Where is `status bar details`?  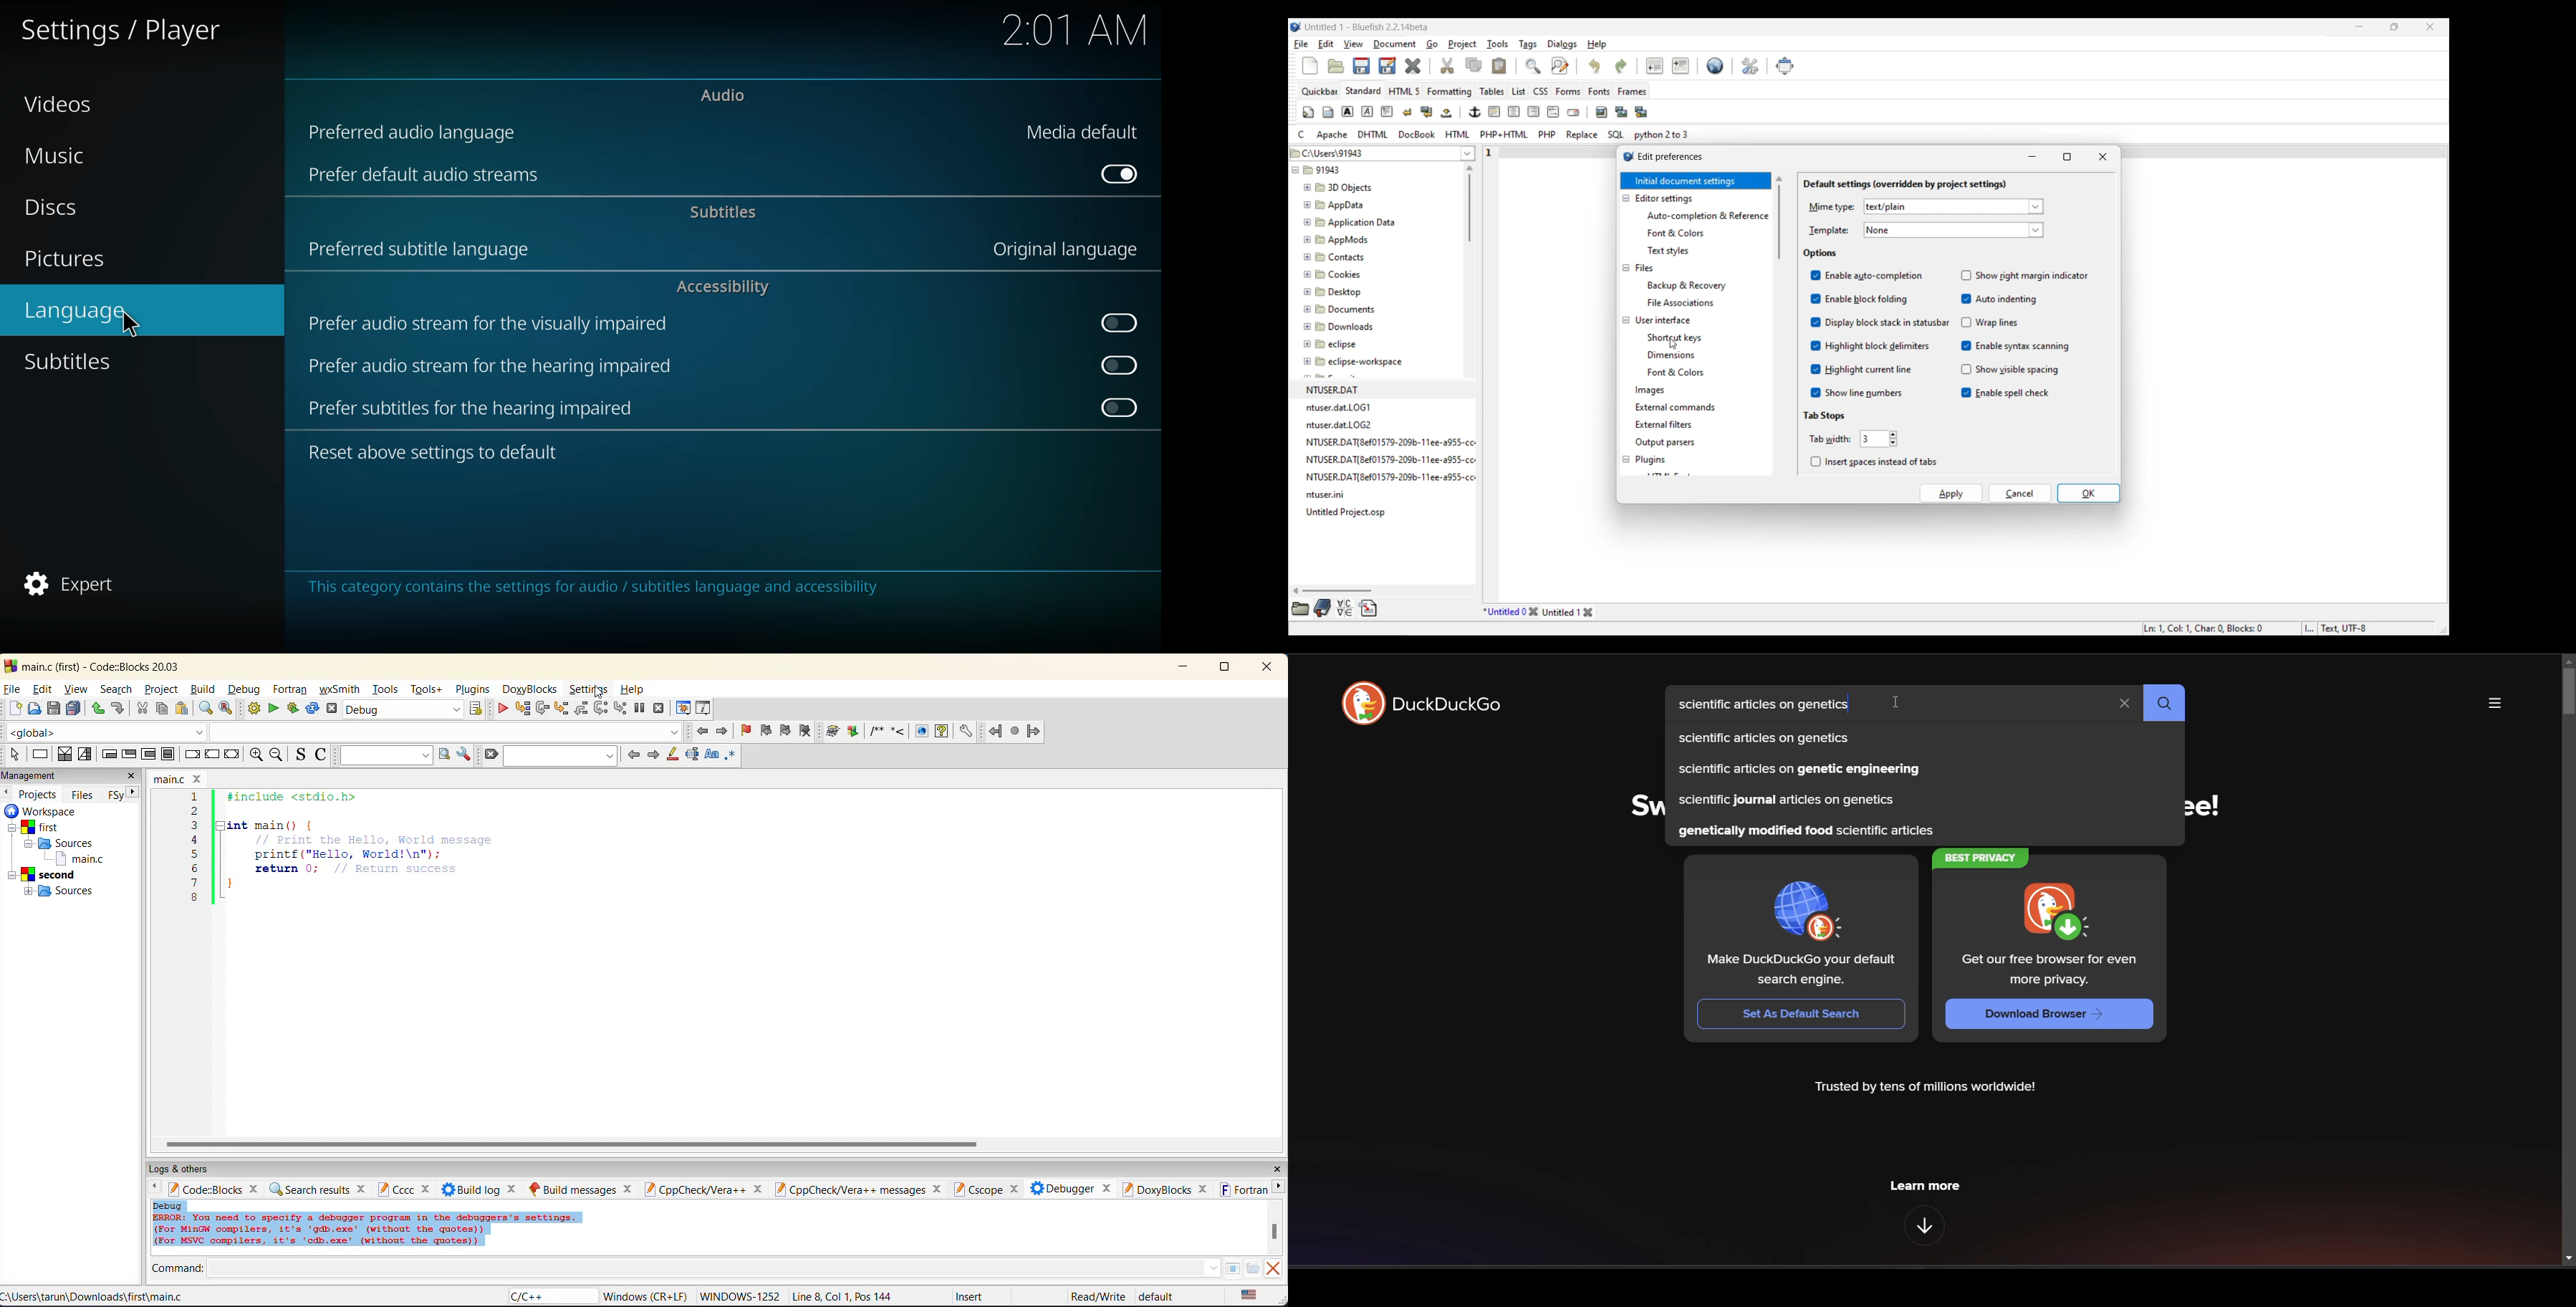
status bar details is located at coordinates (2279, 627).